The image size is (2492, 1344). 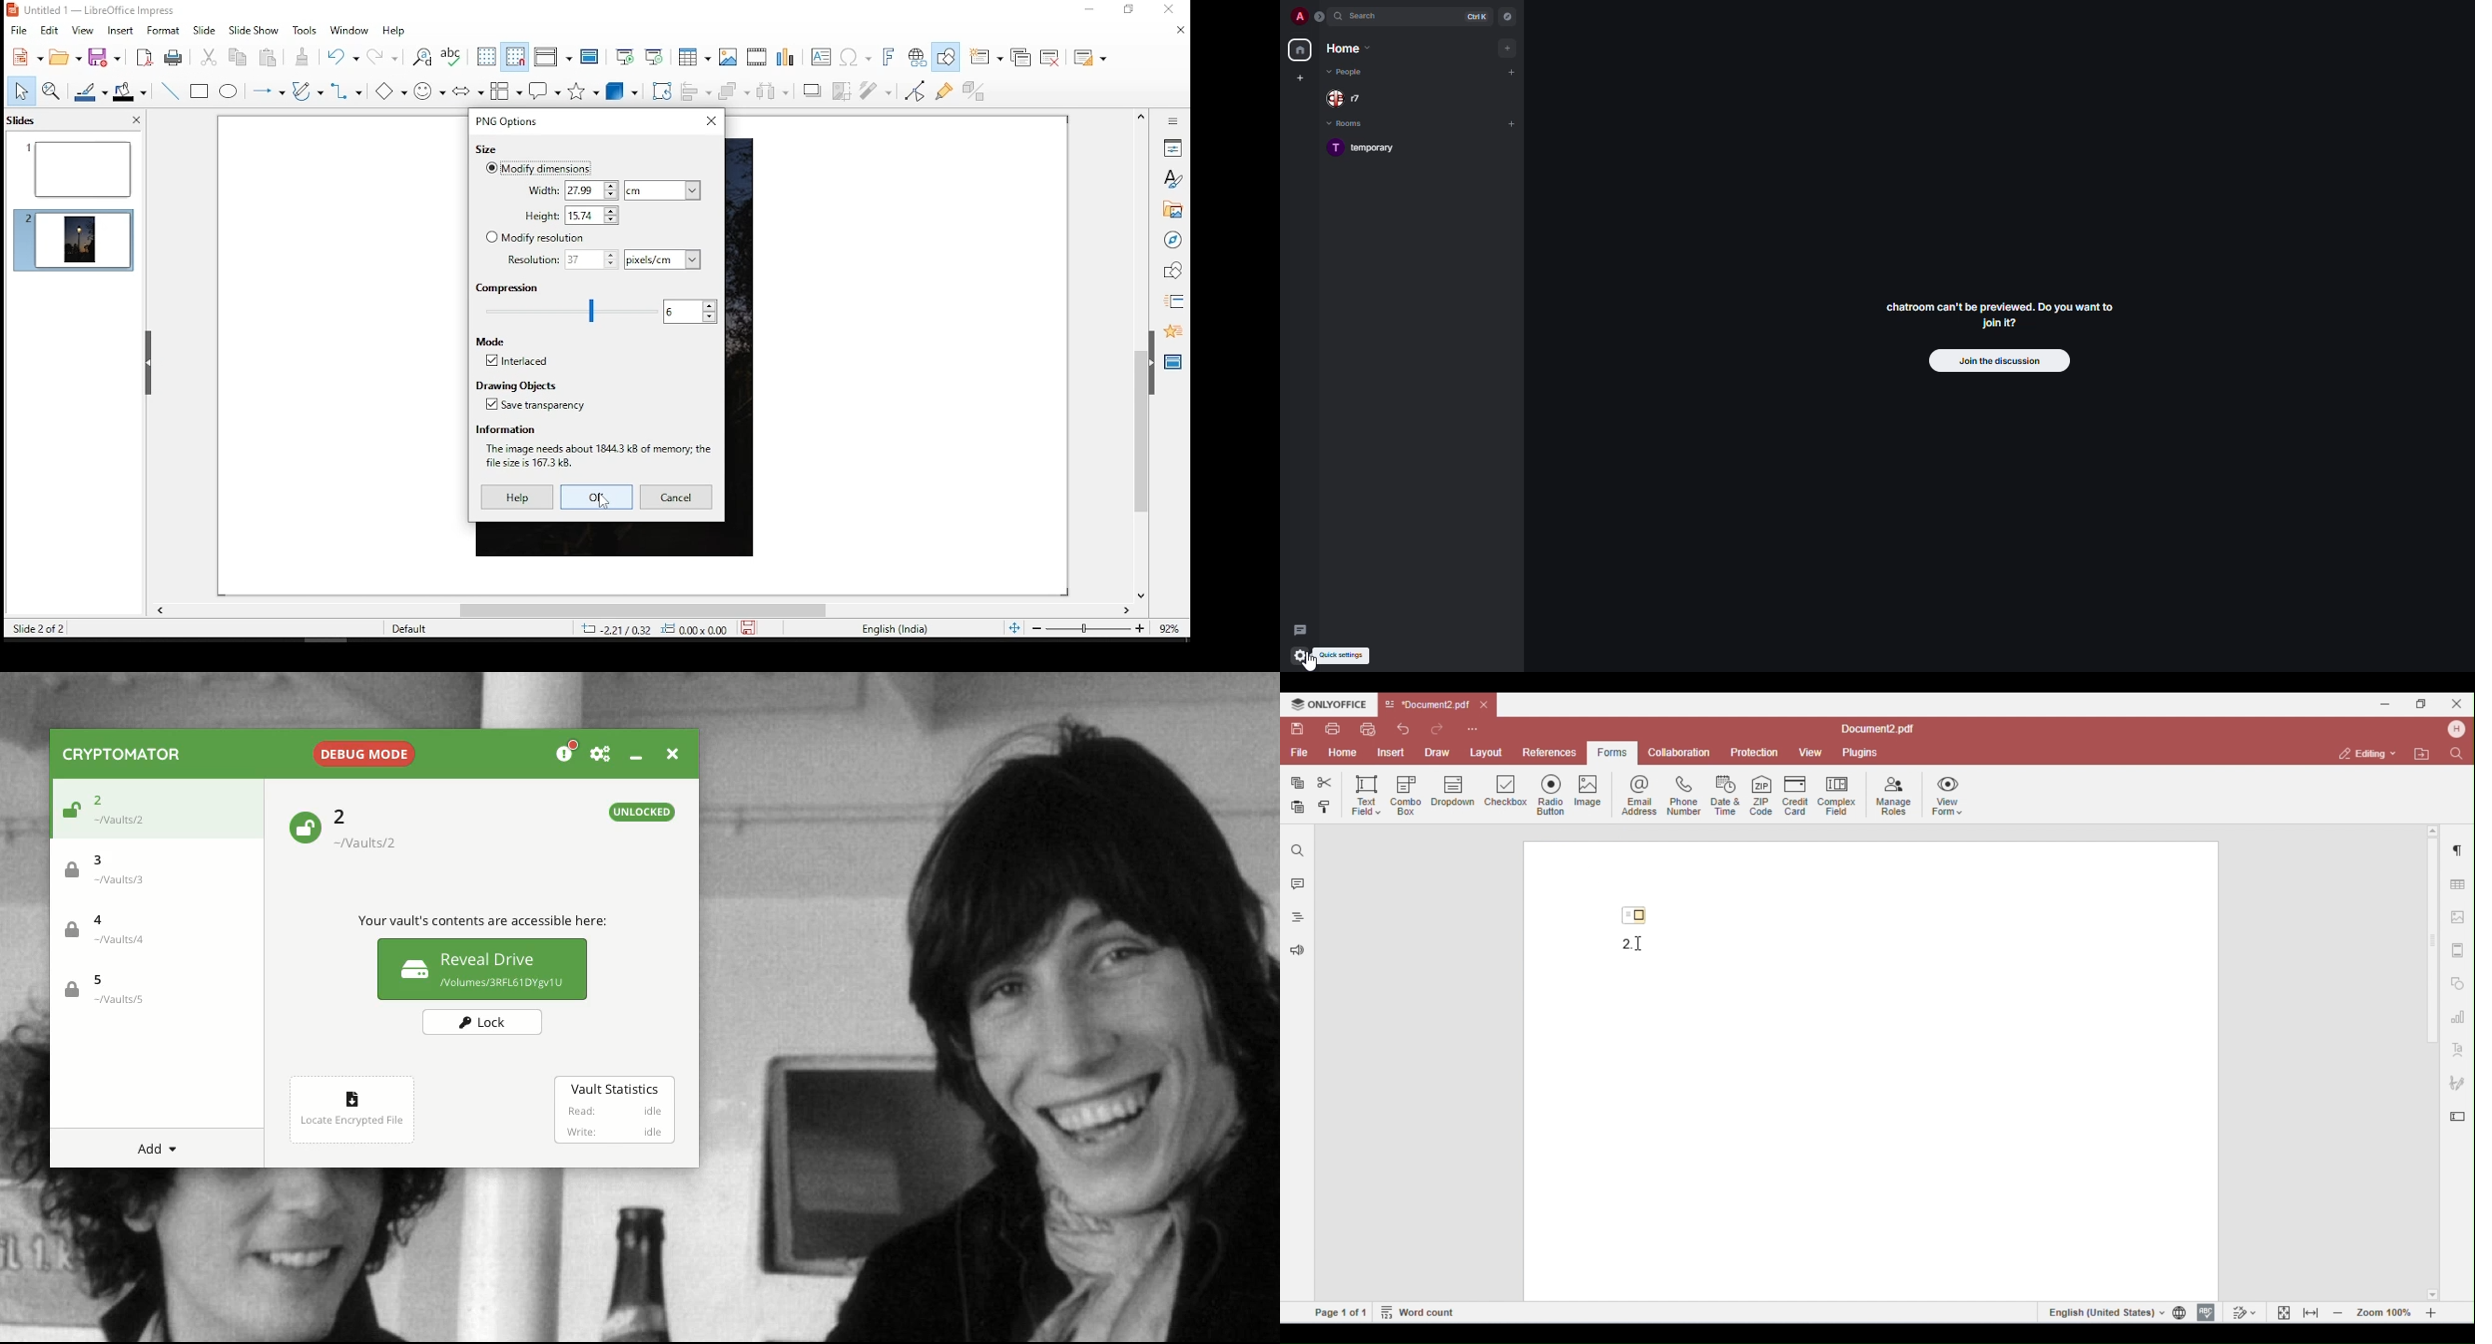 I want to click on new, so click(x=27, y=57).